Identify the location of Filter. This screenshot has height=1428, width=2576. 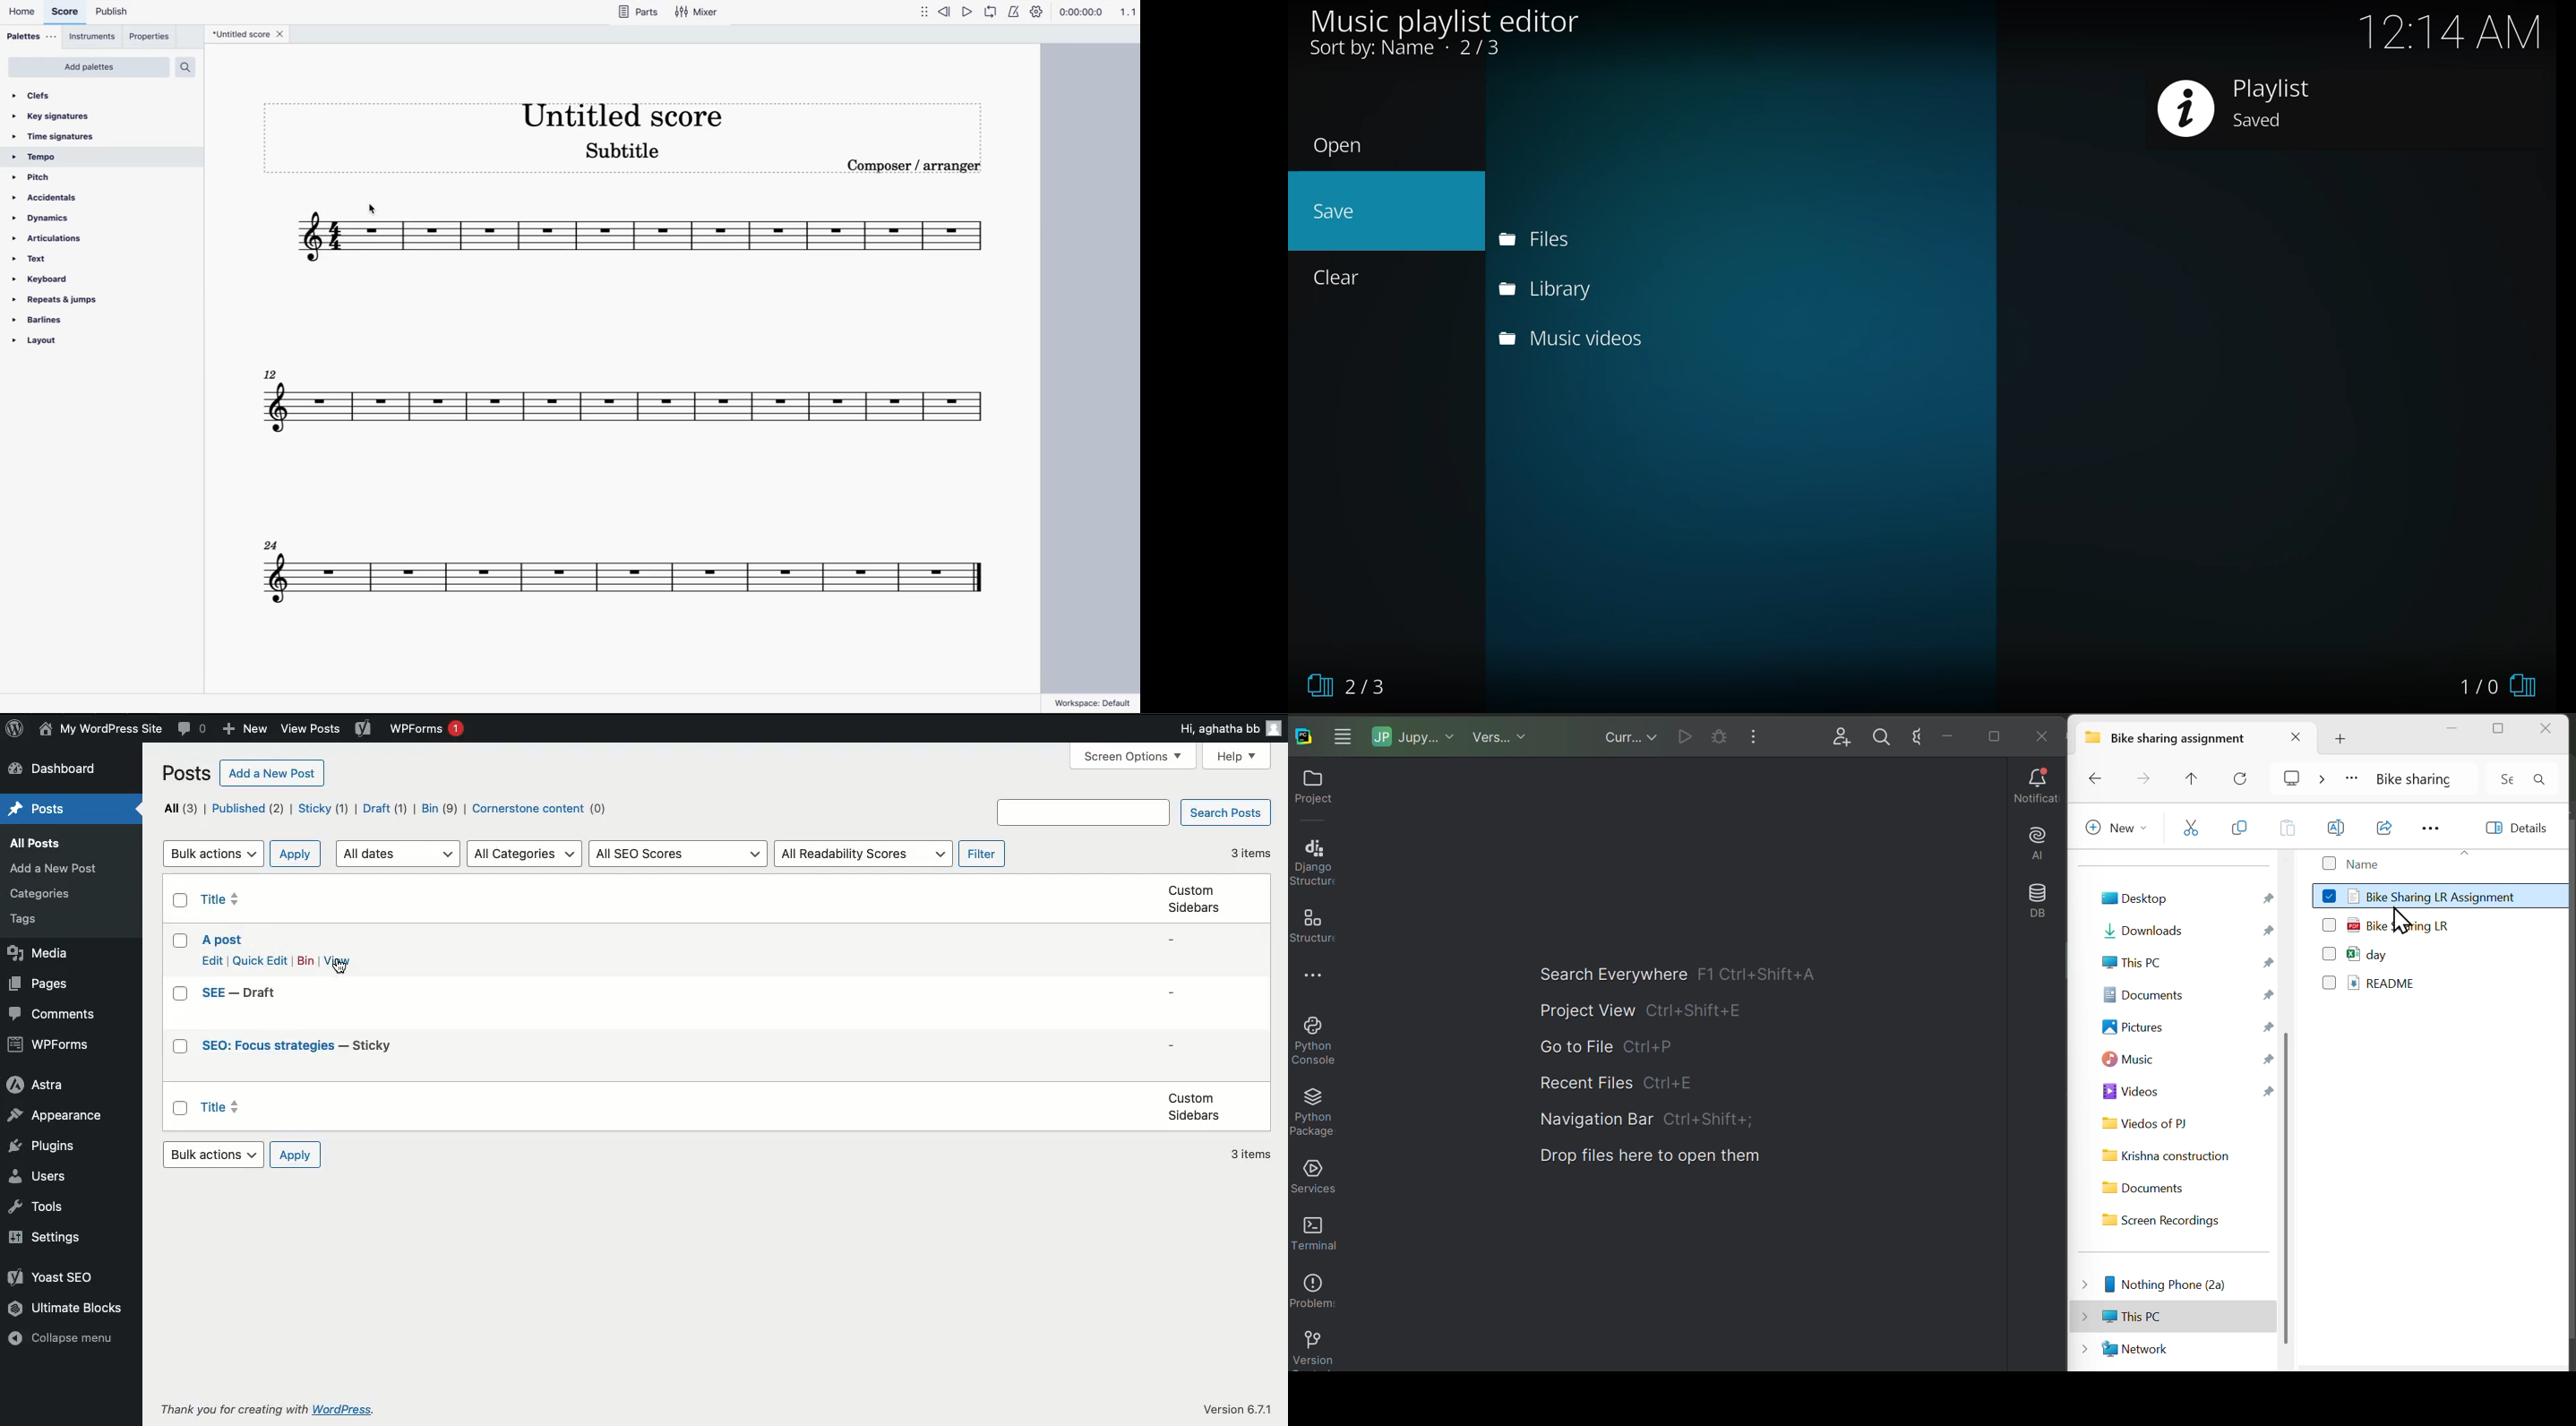
(982, 855).